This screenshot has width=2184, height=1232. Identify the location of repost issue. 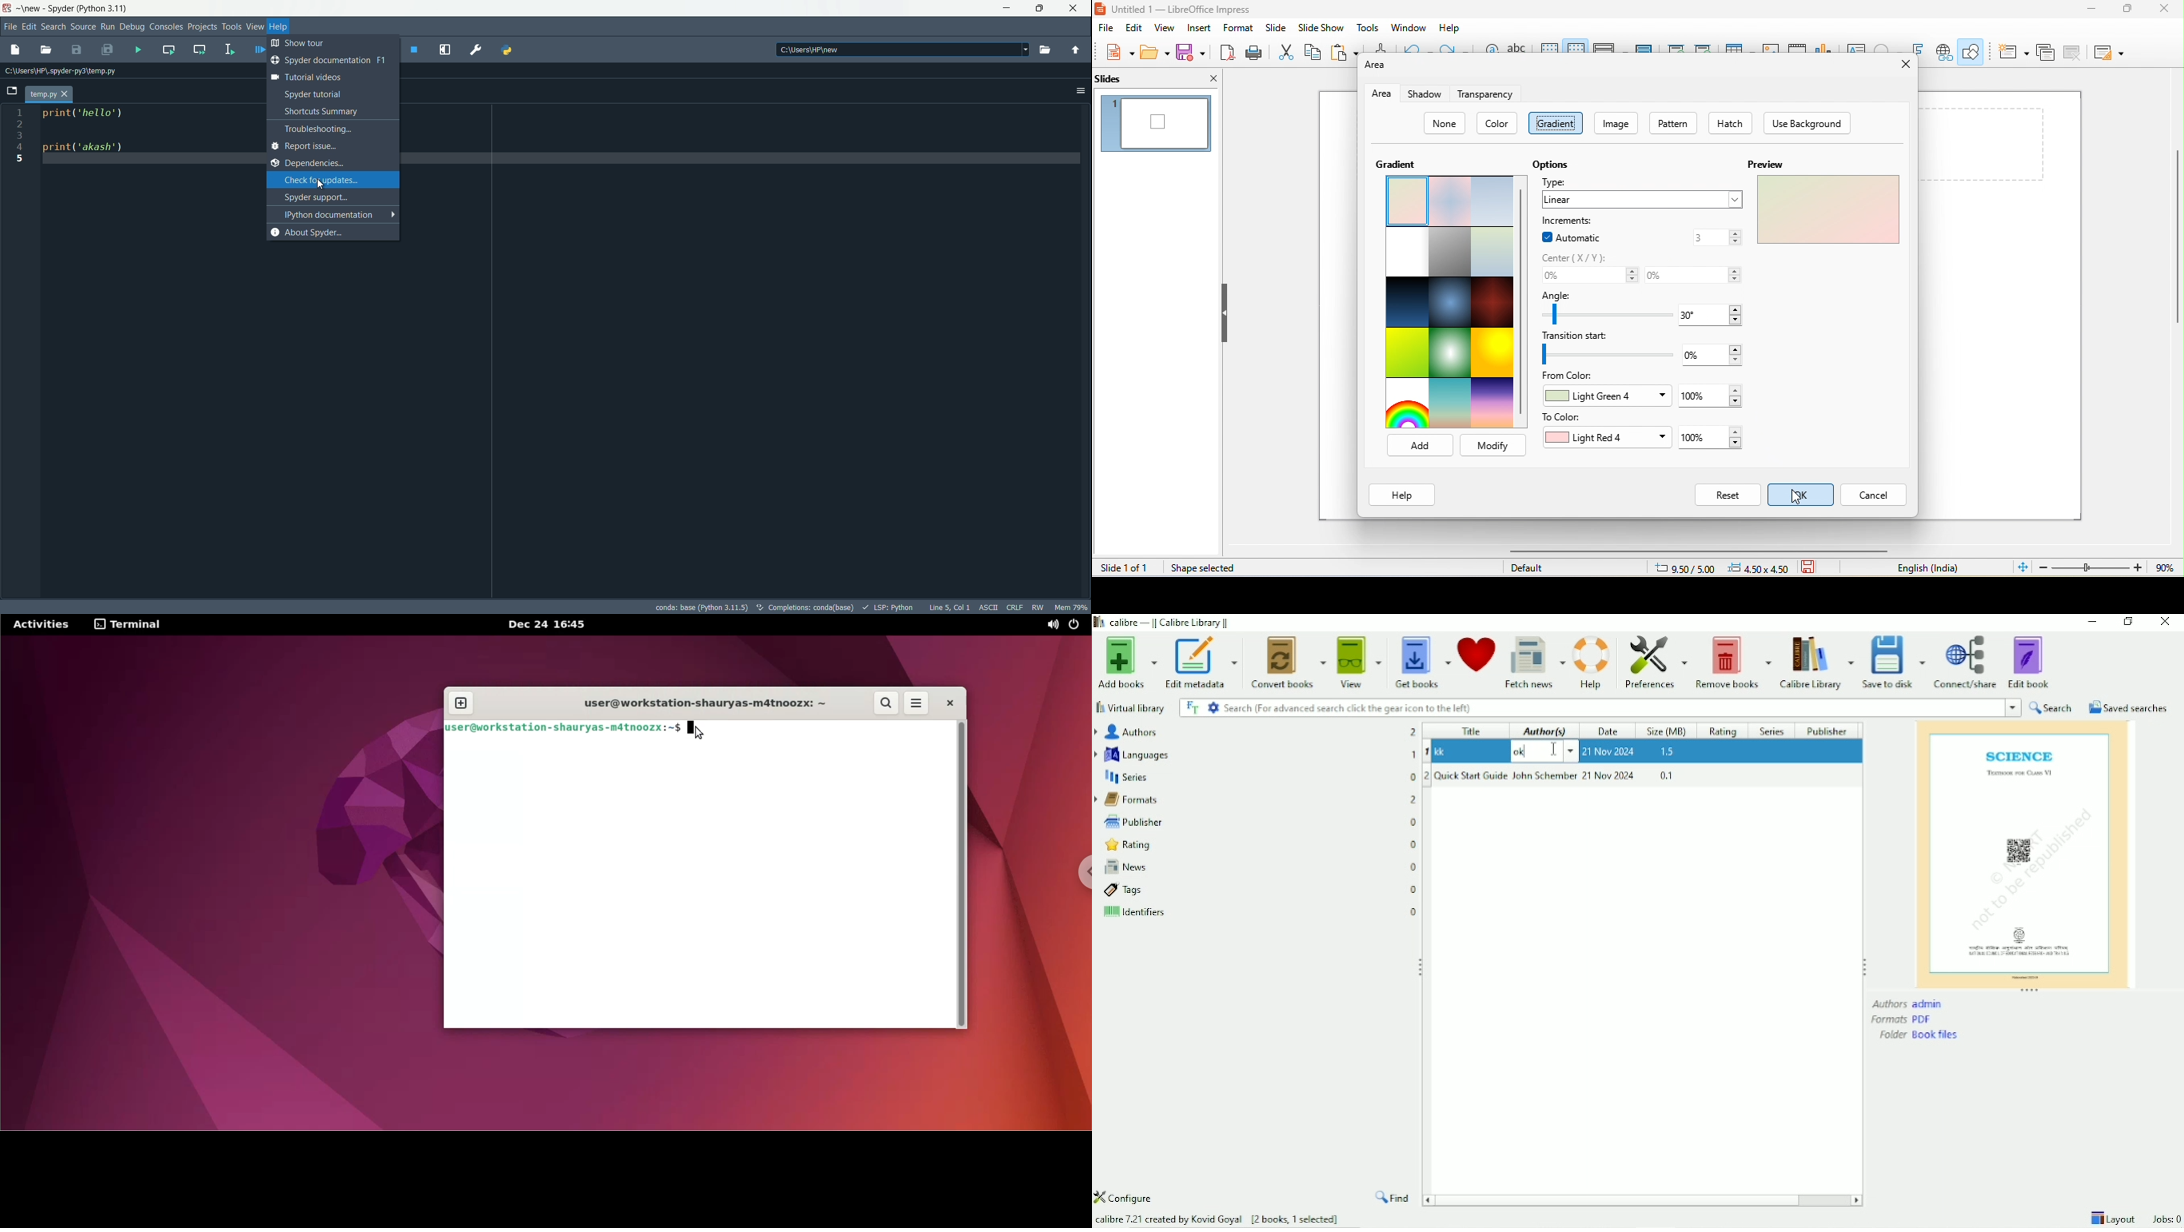
(328, 146).